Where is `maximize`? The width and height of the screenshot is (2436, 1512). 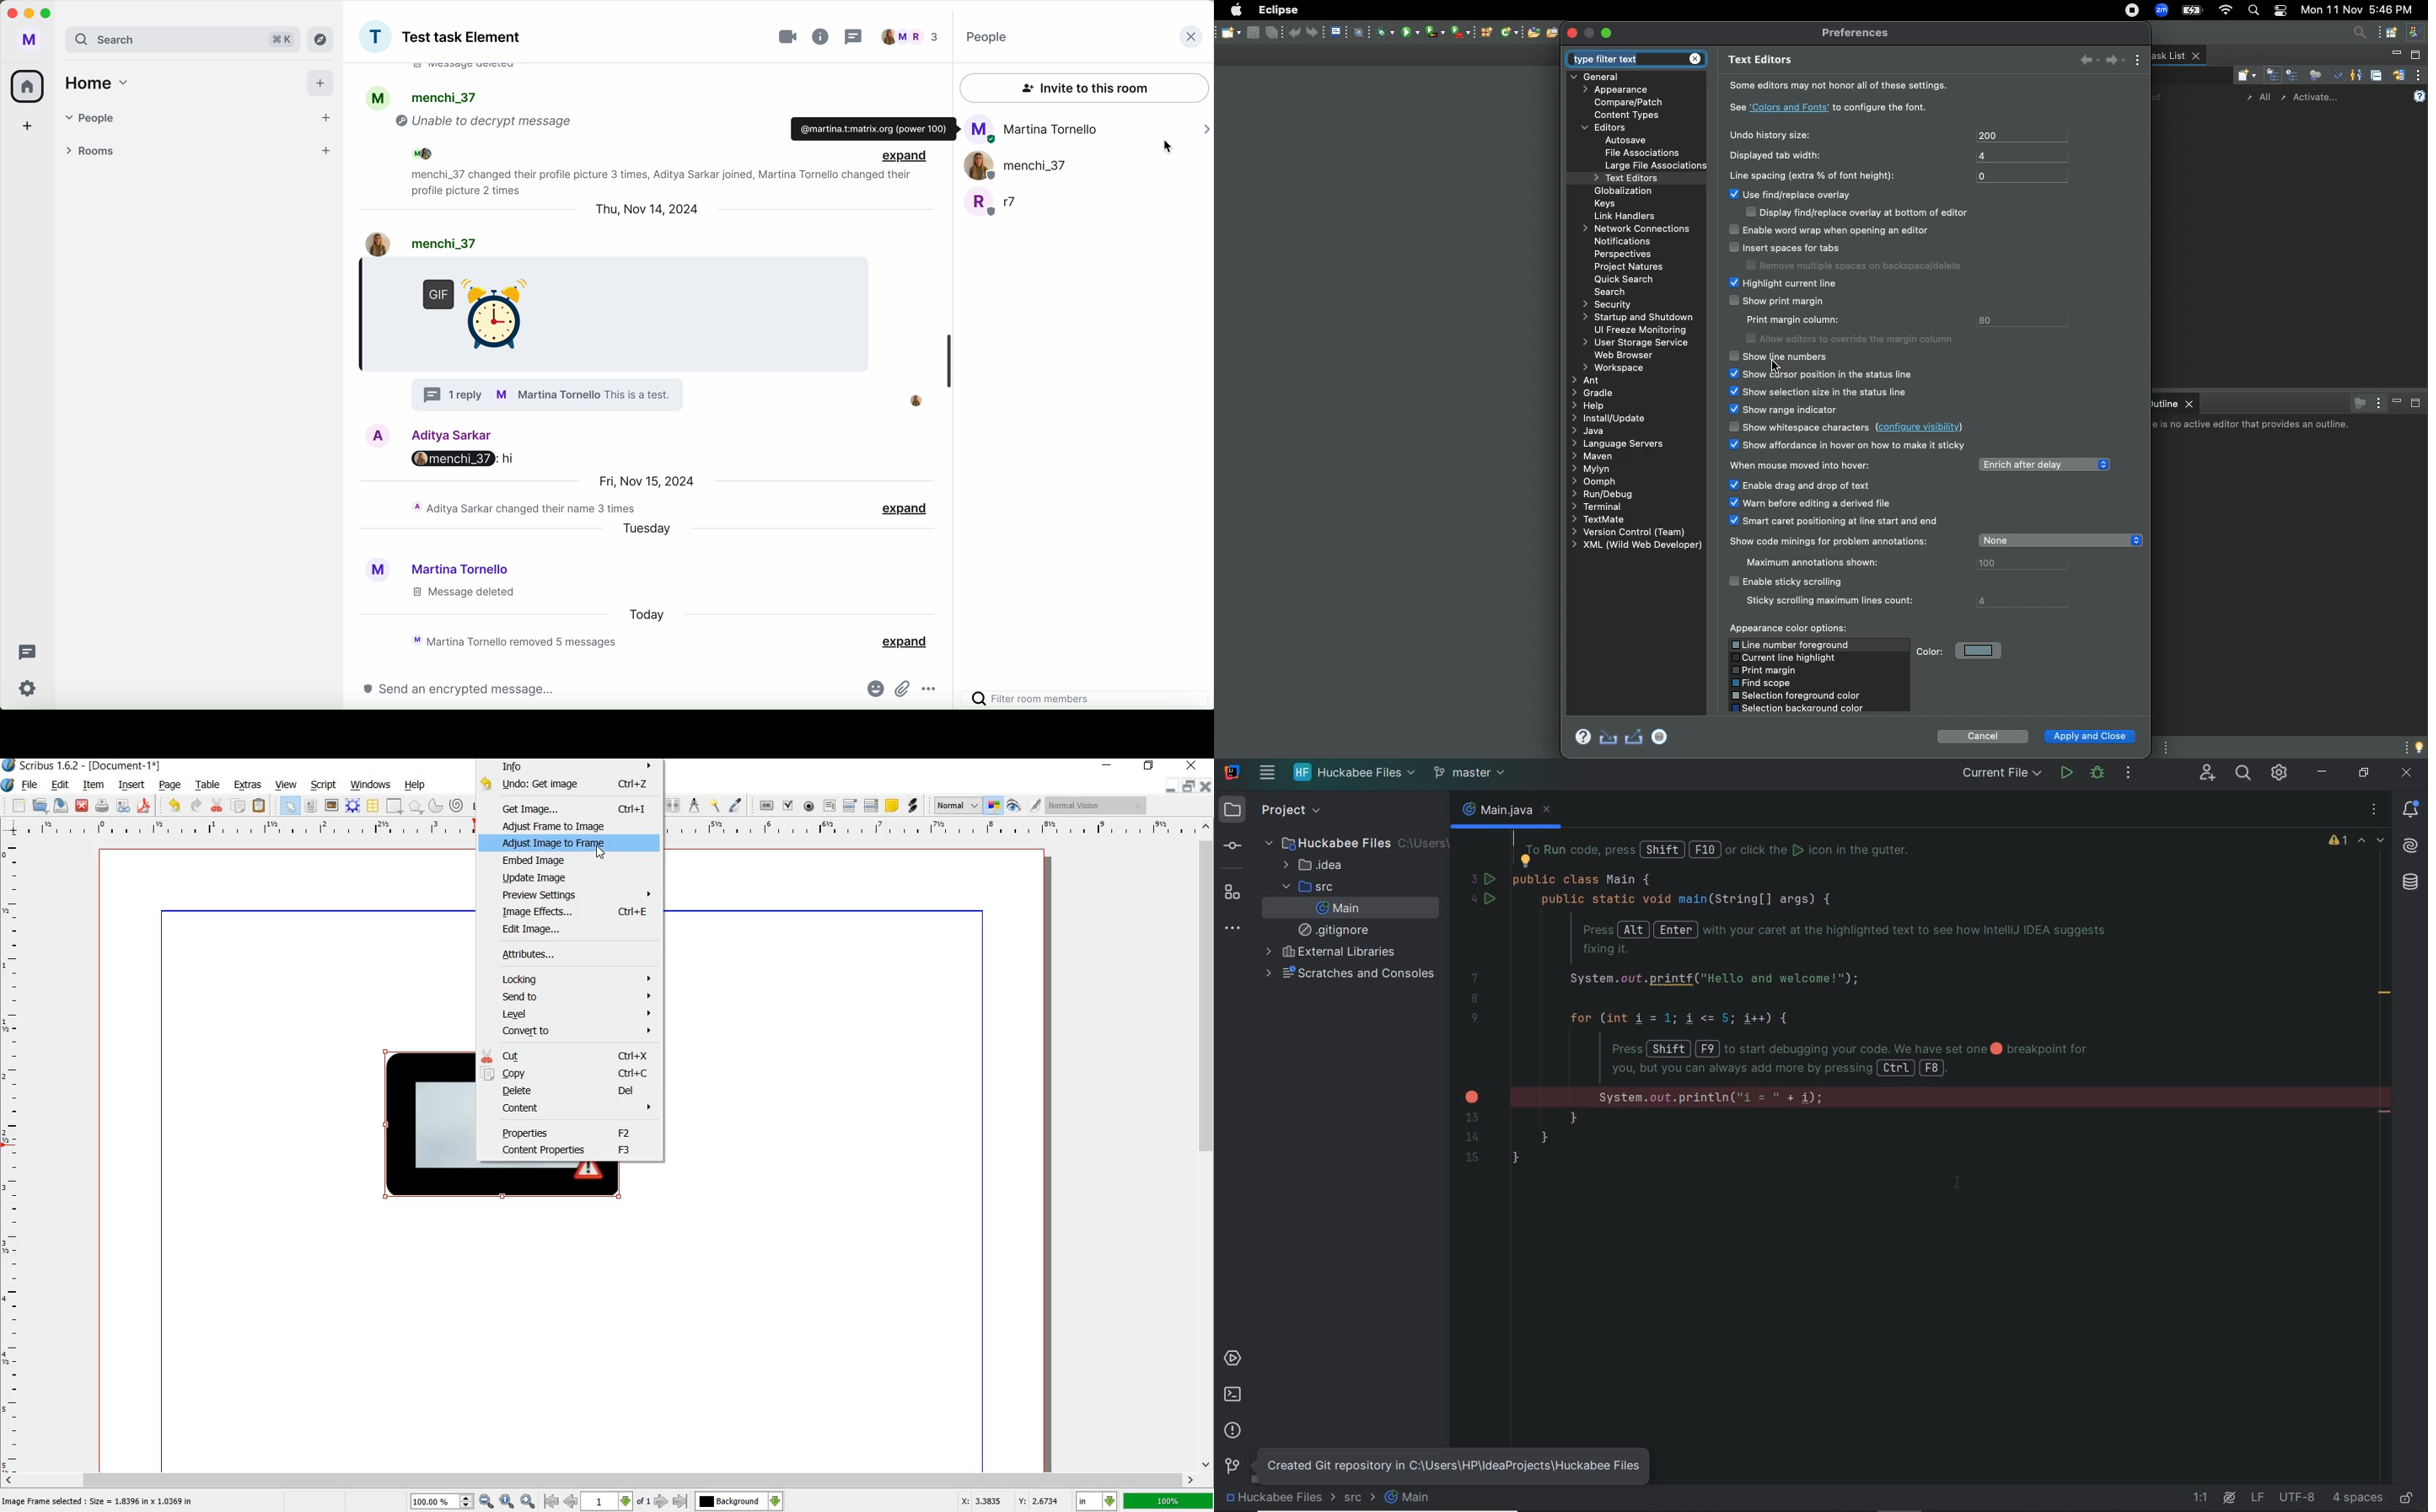 maximize is located at coordinates (49, 14).